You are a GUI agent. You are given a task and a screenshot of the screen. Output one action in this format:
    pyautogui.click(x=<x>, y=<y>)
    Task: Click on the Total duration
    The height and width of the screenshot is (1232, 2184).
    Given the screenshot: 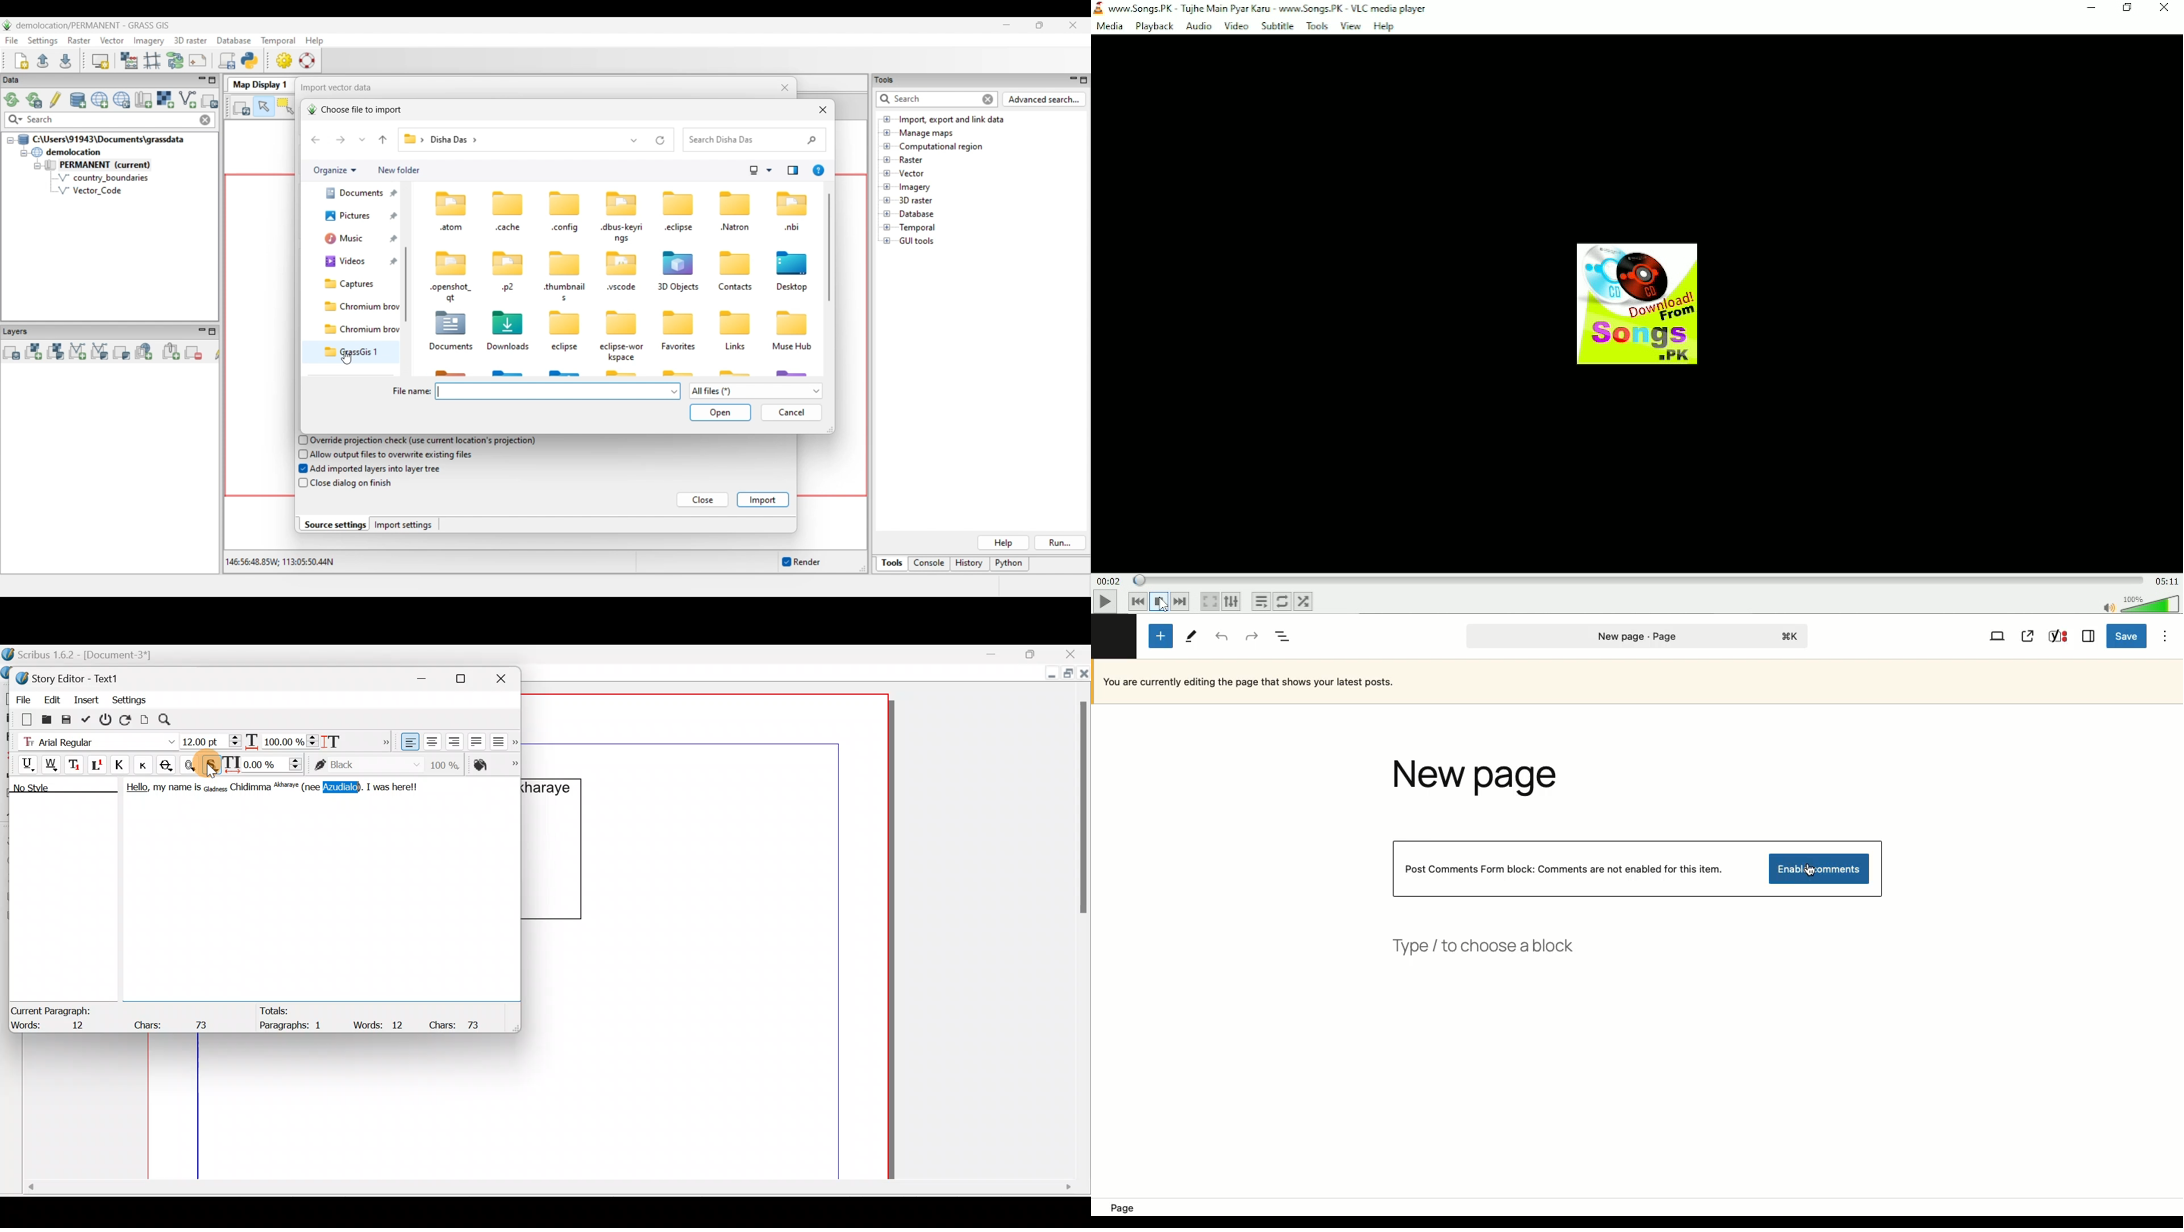 What is the action you would take?
    pyautogui.click(x=2167, y=581)
    